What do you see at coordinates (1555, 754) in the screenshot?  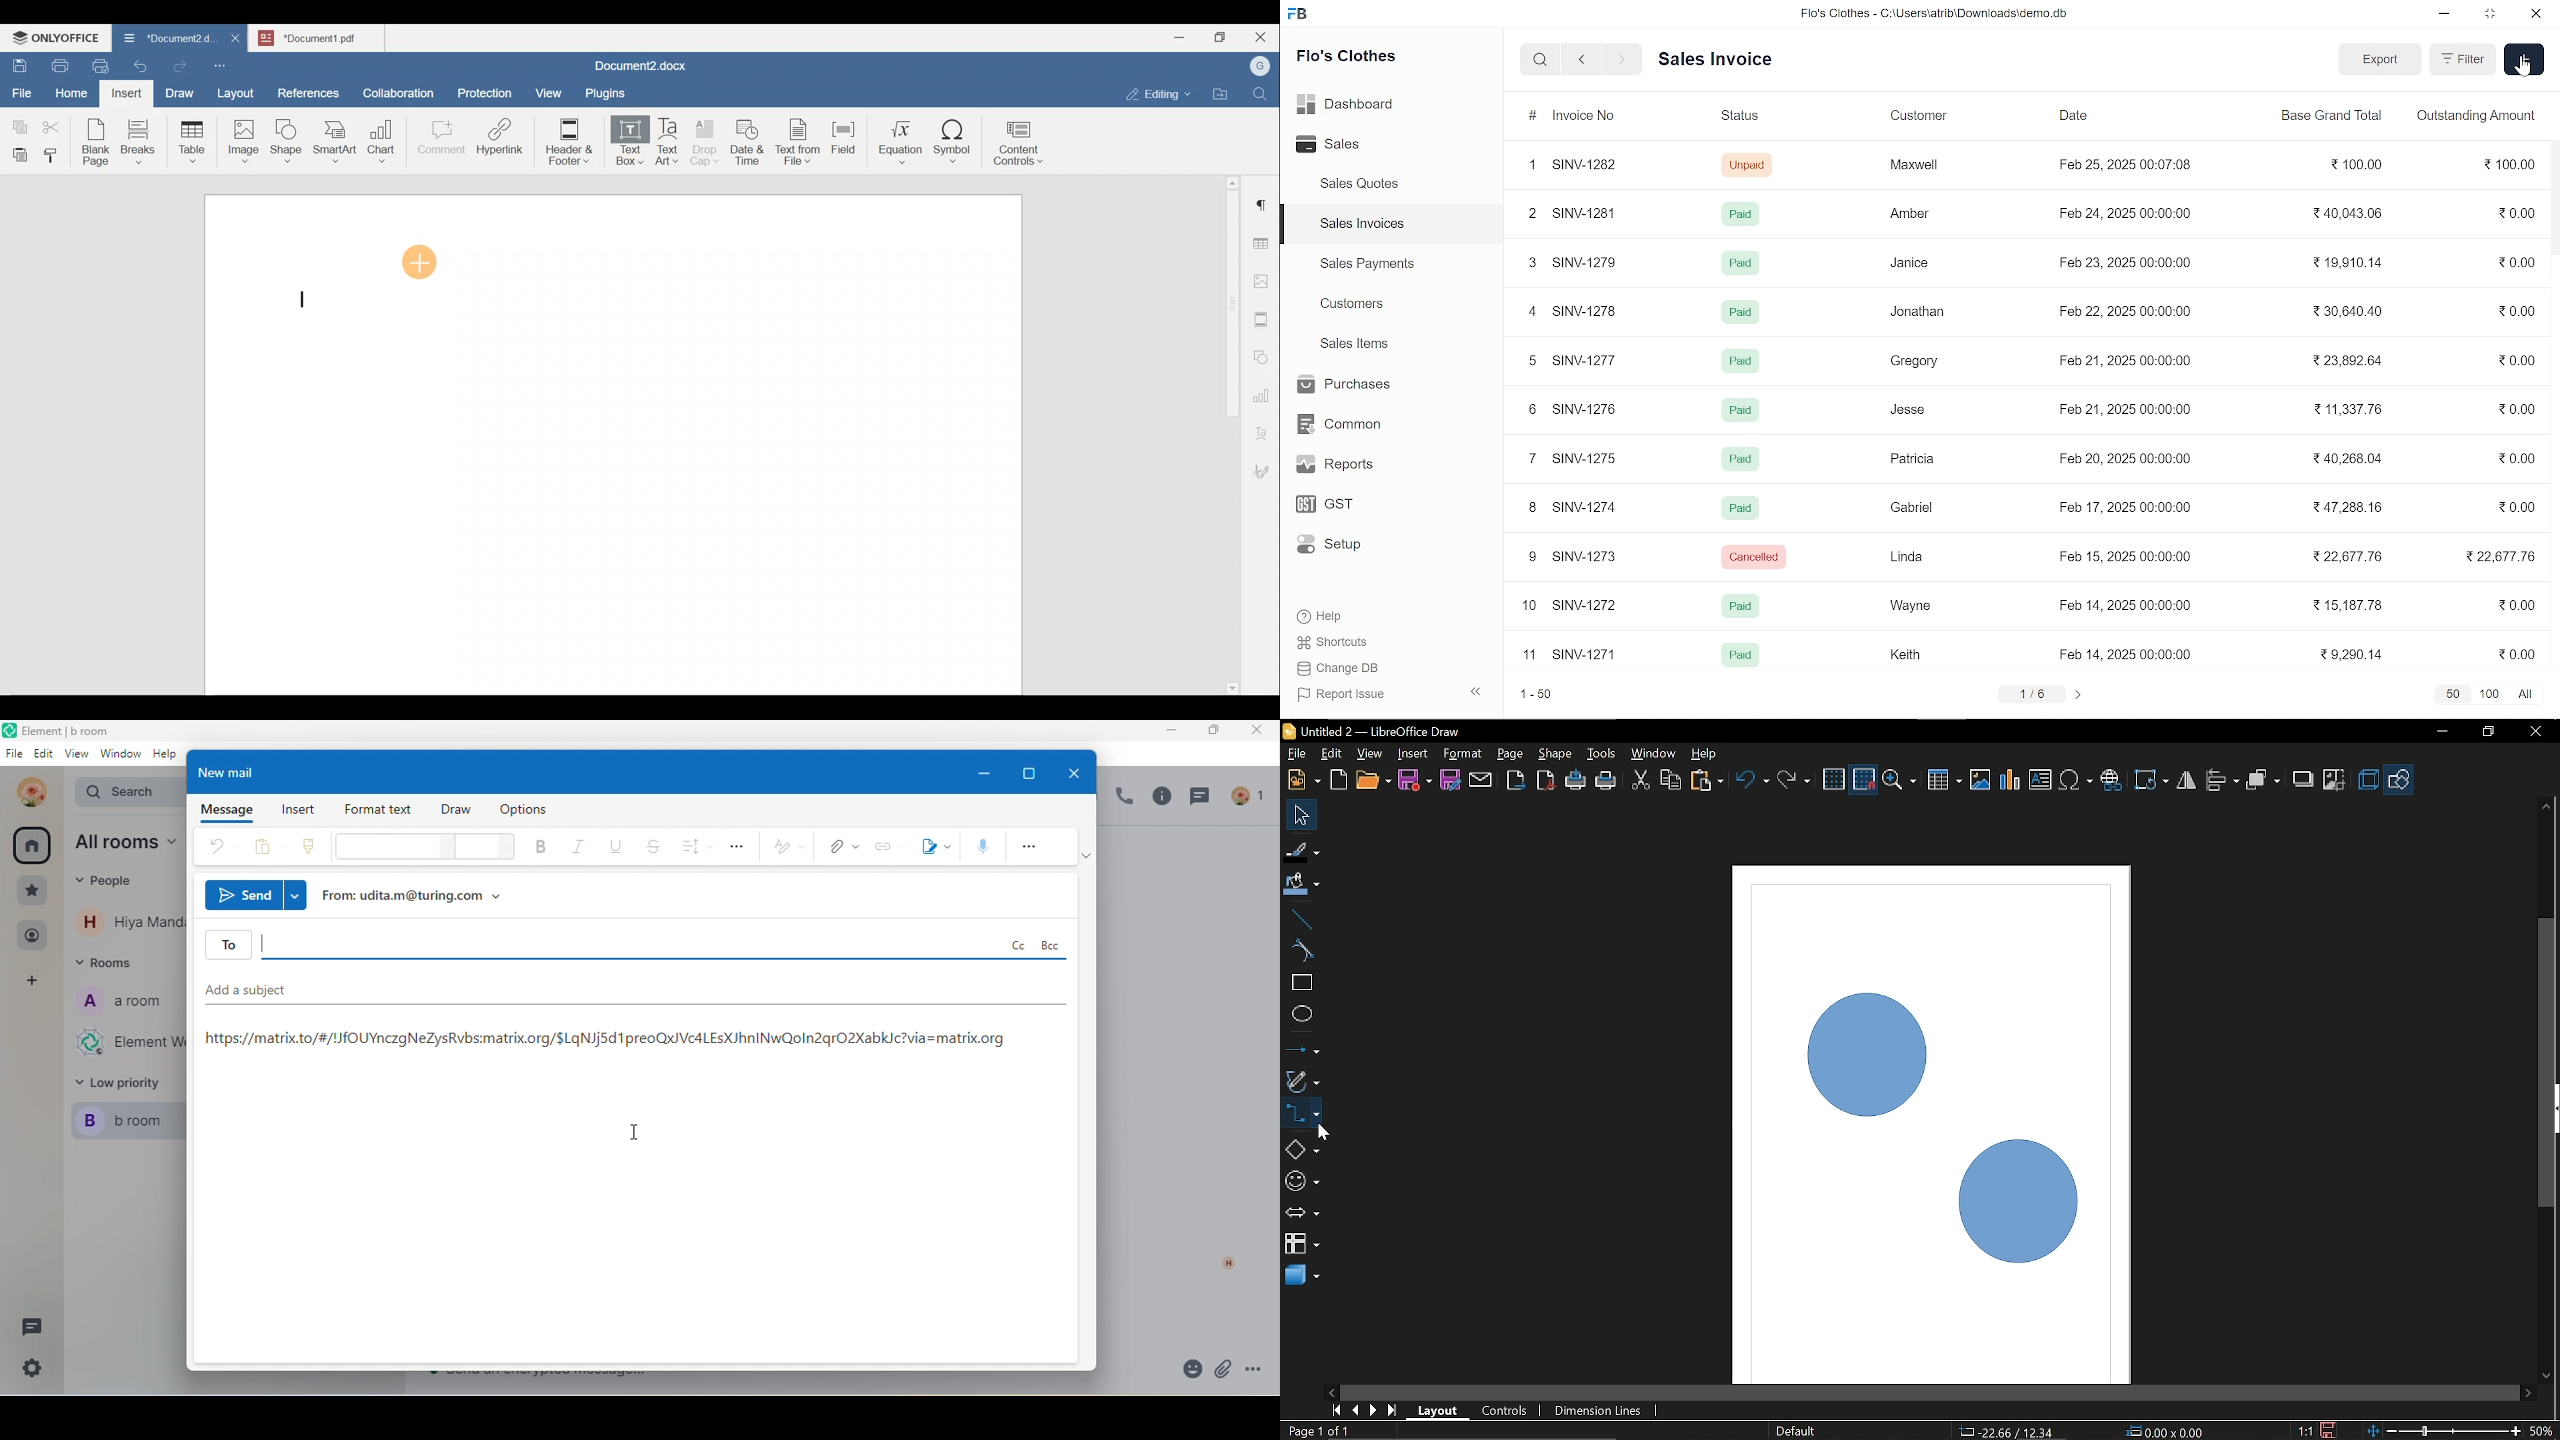 I see `Shape` at bounding box center [1555, 754].